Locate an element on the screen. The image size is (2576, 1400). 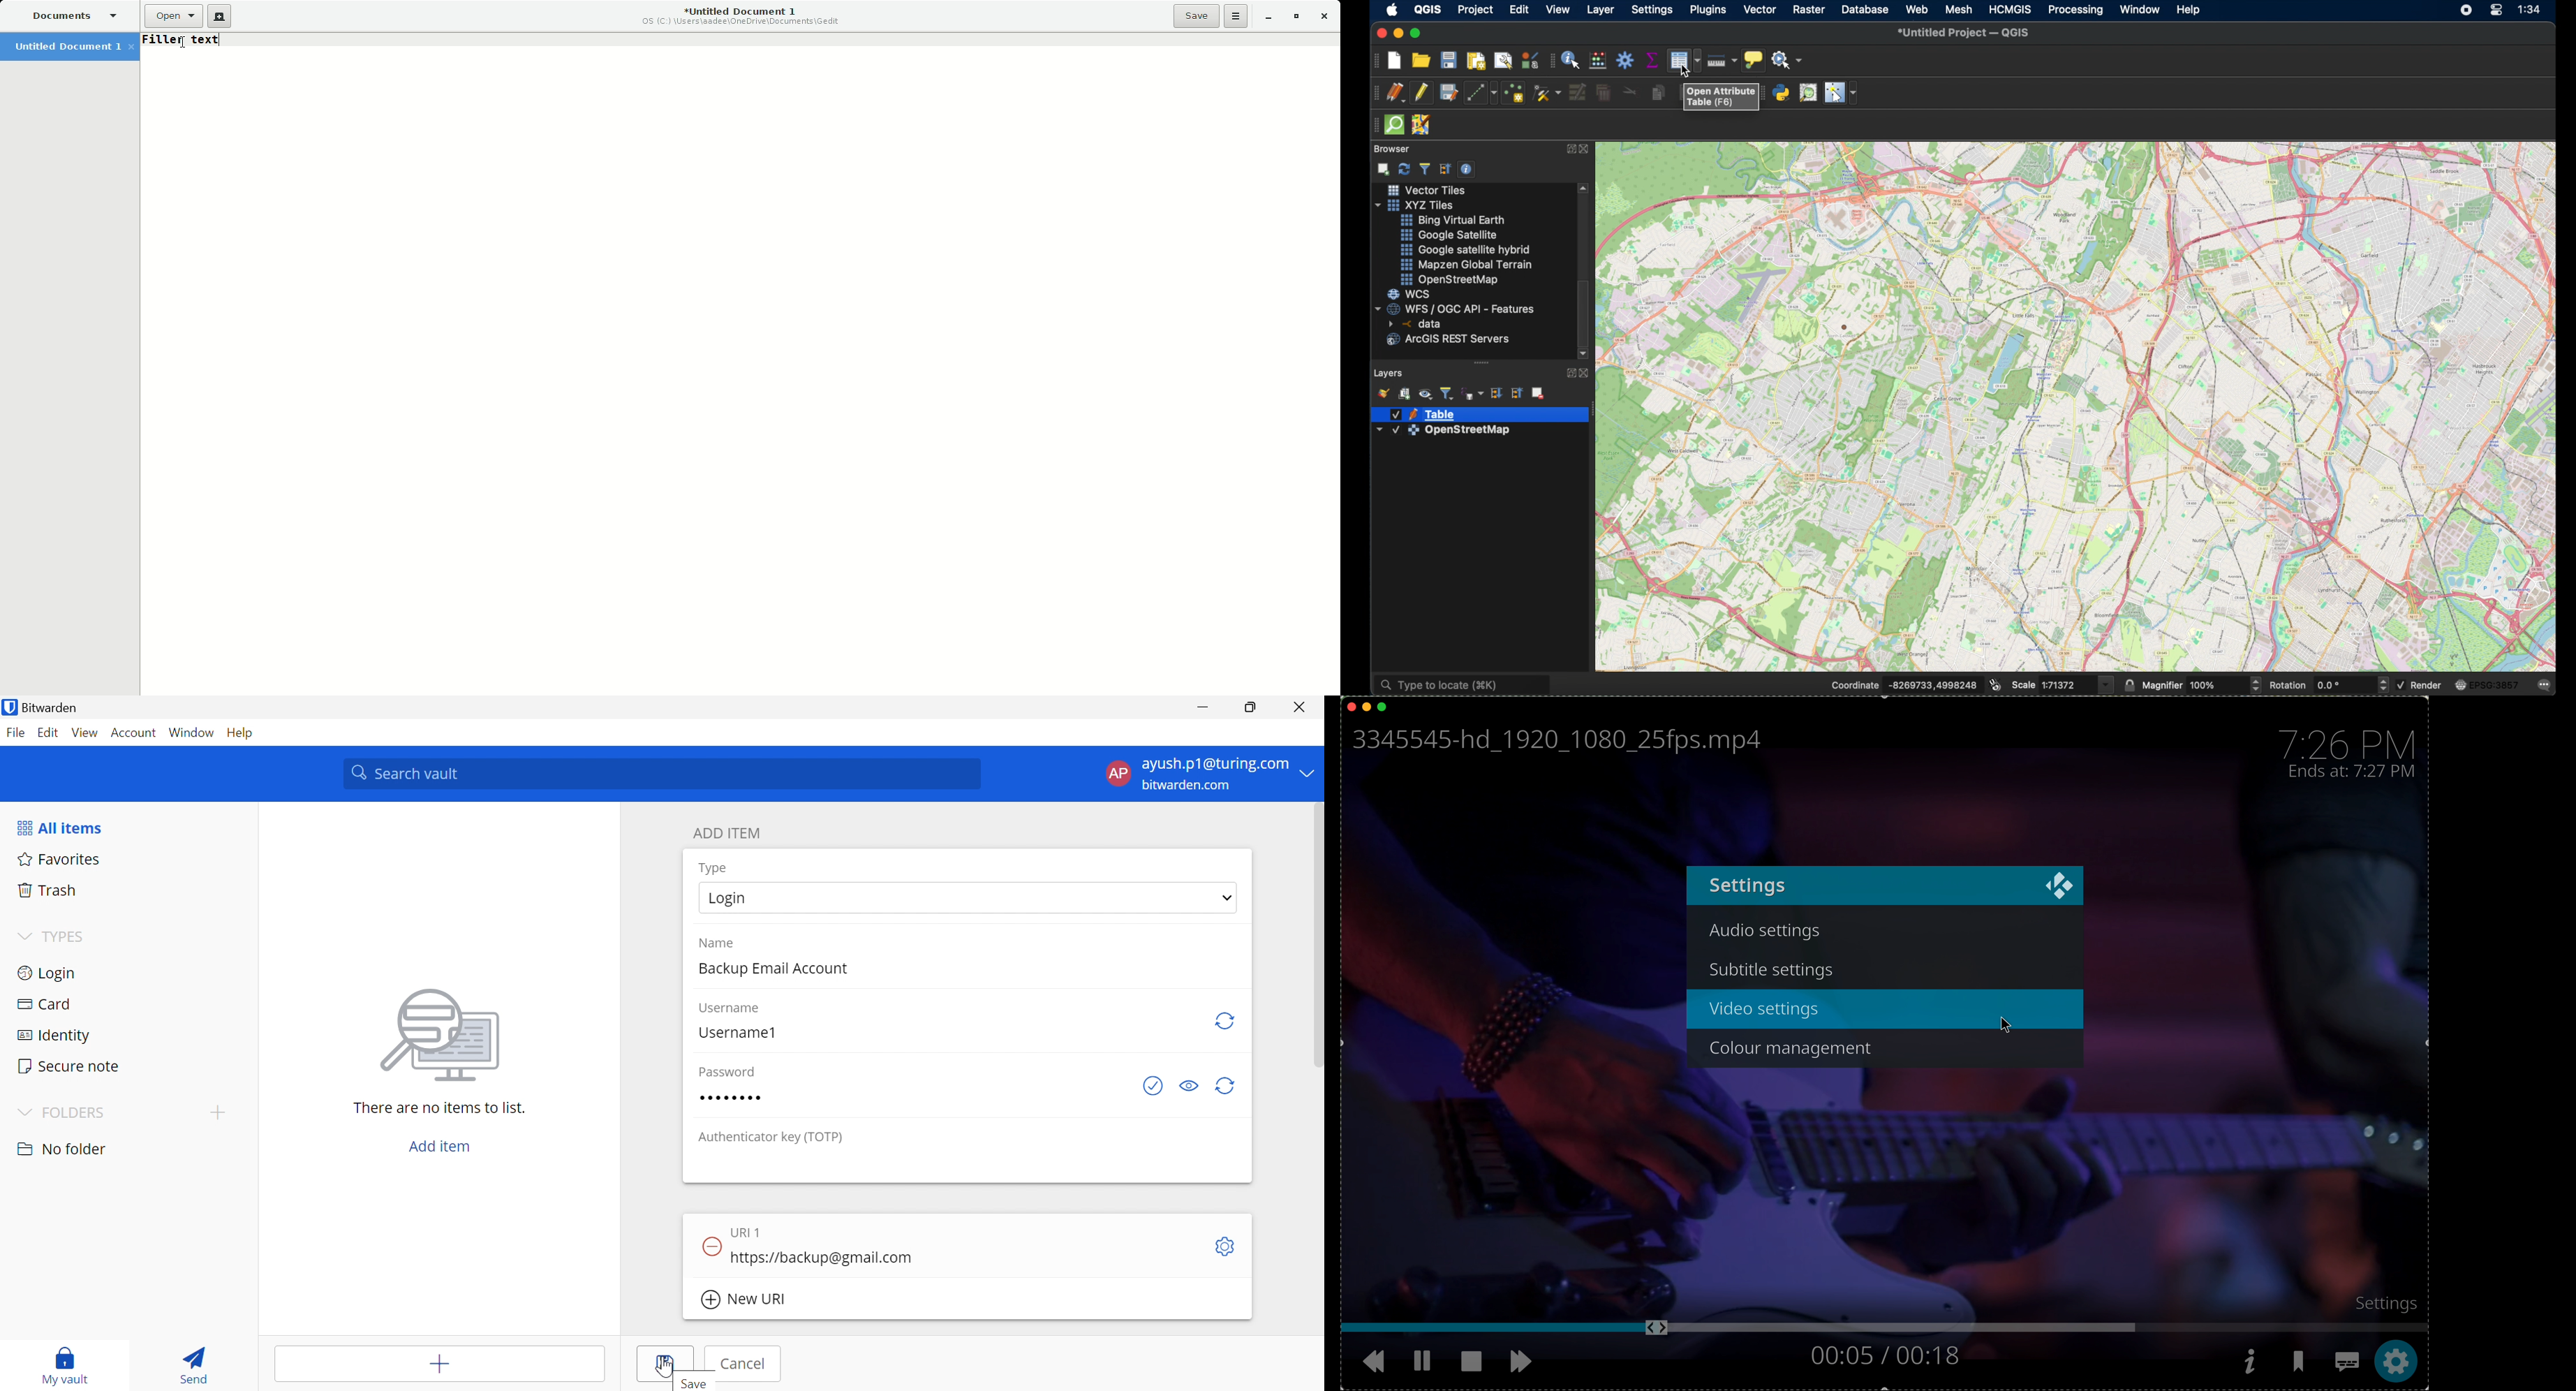
Check if password has been exposed is located at coordinates (1155, 1086).